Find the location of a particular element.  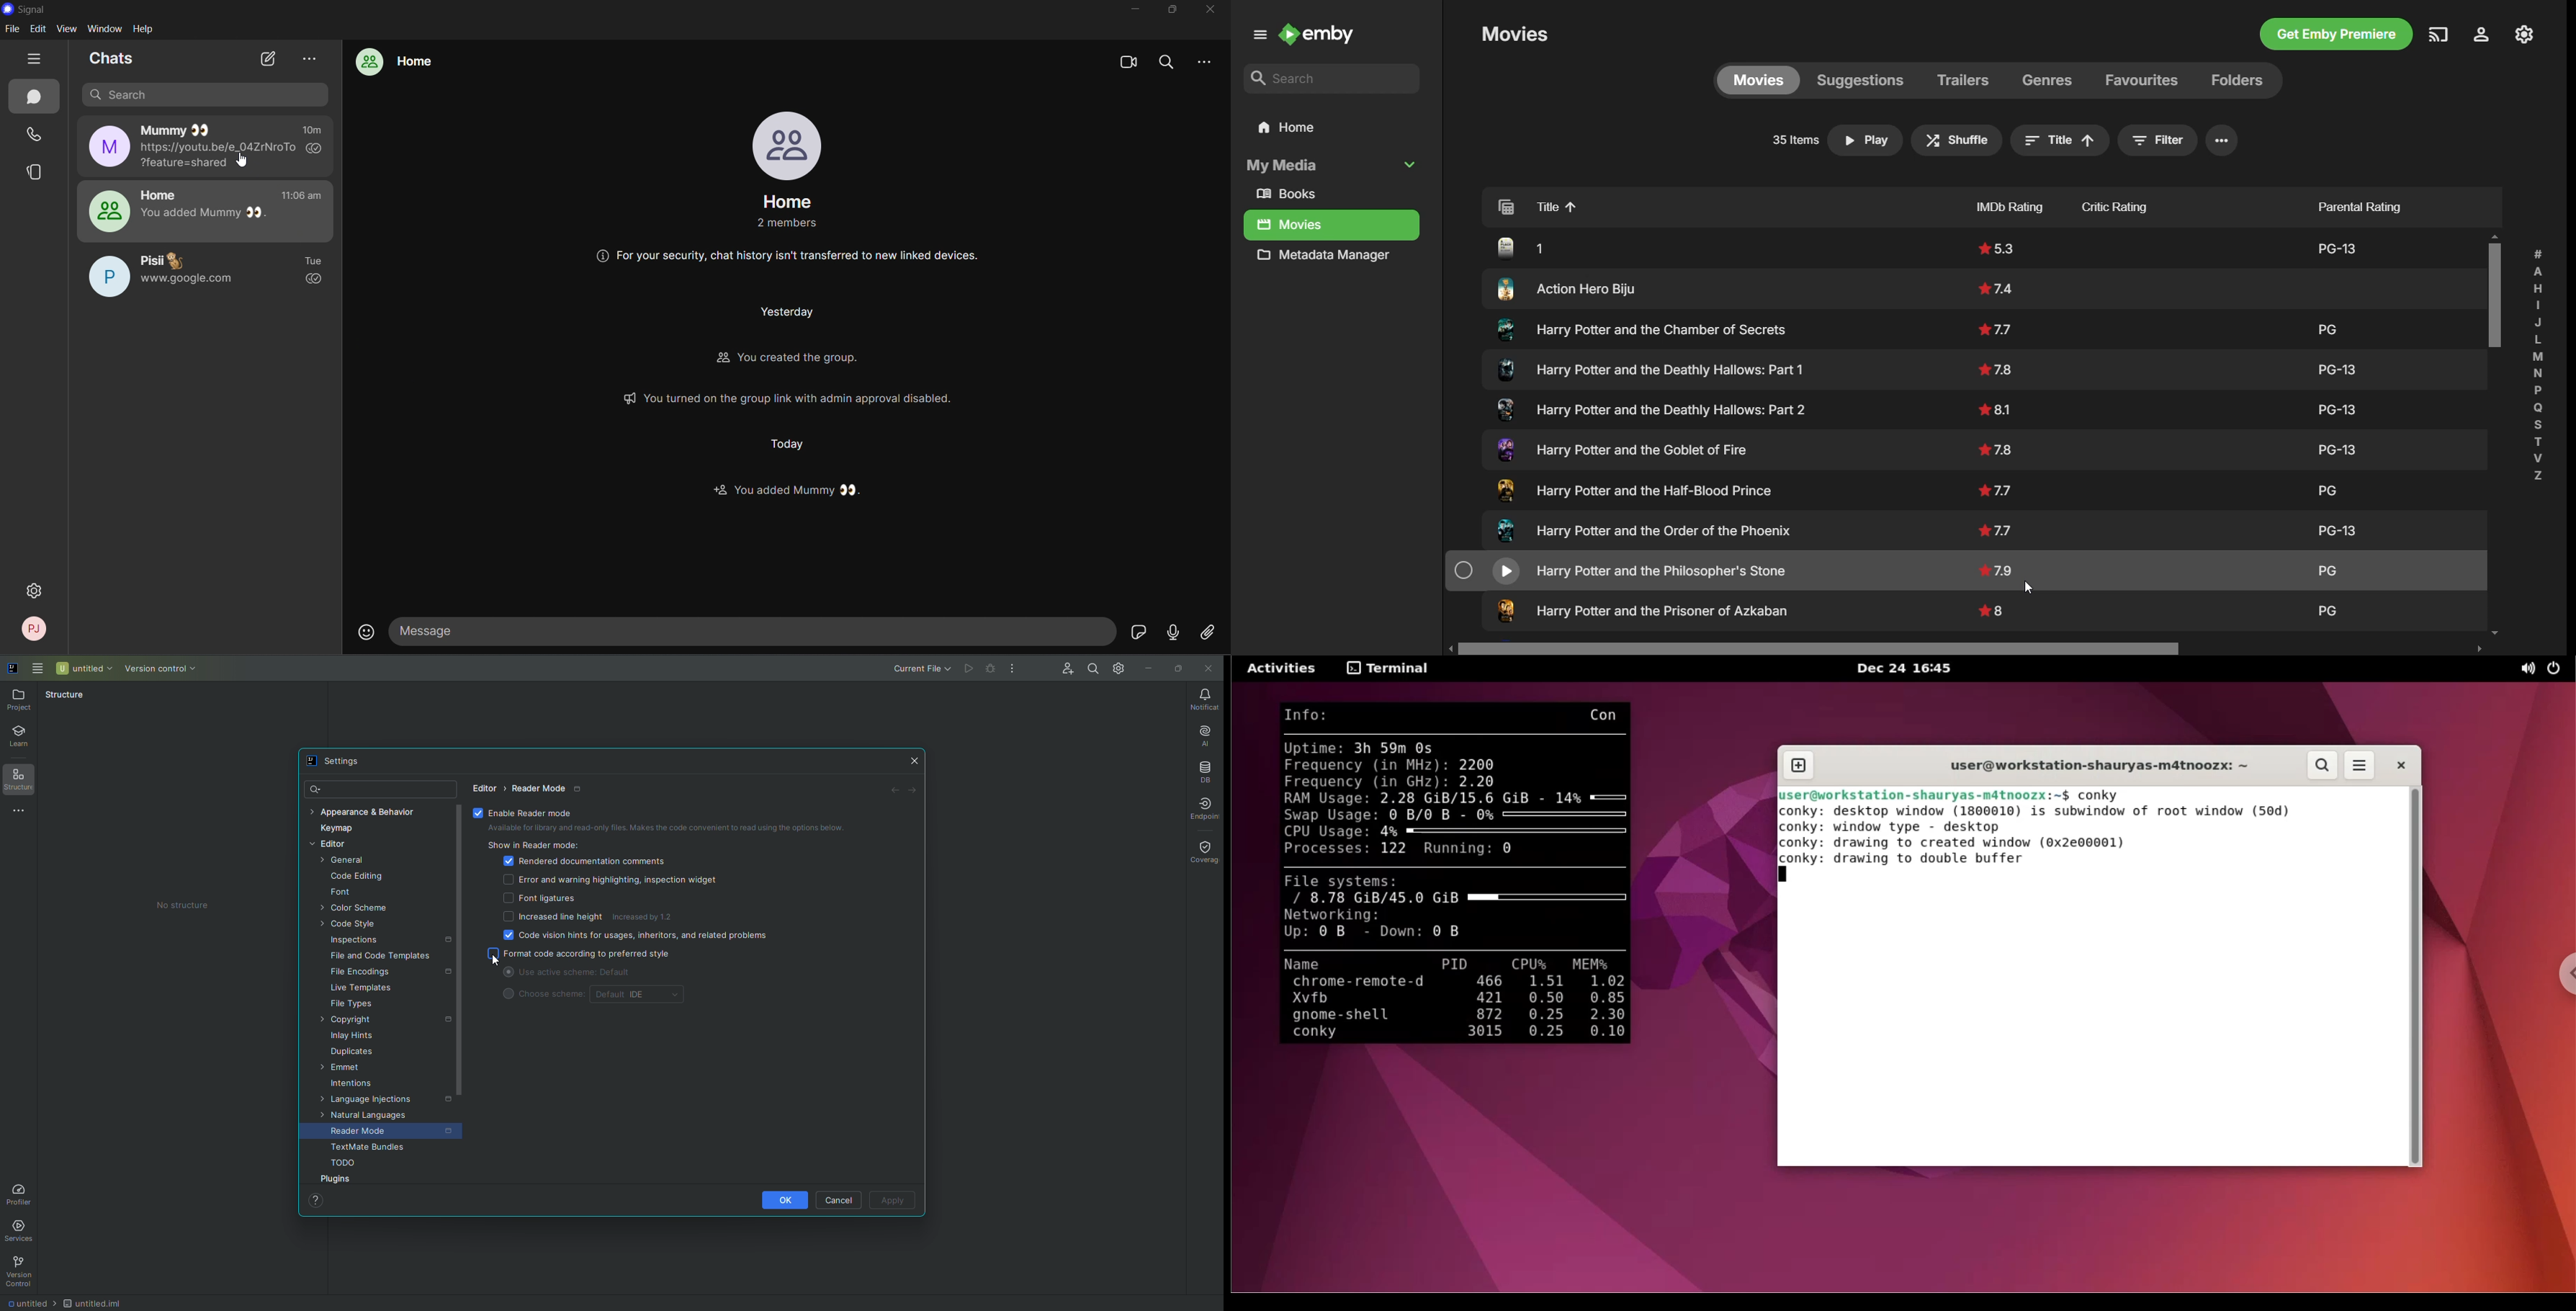

voice message is located at coordinates (1175, 636).